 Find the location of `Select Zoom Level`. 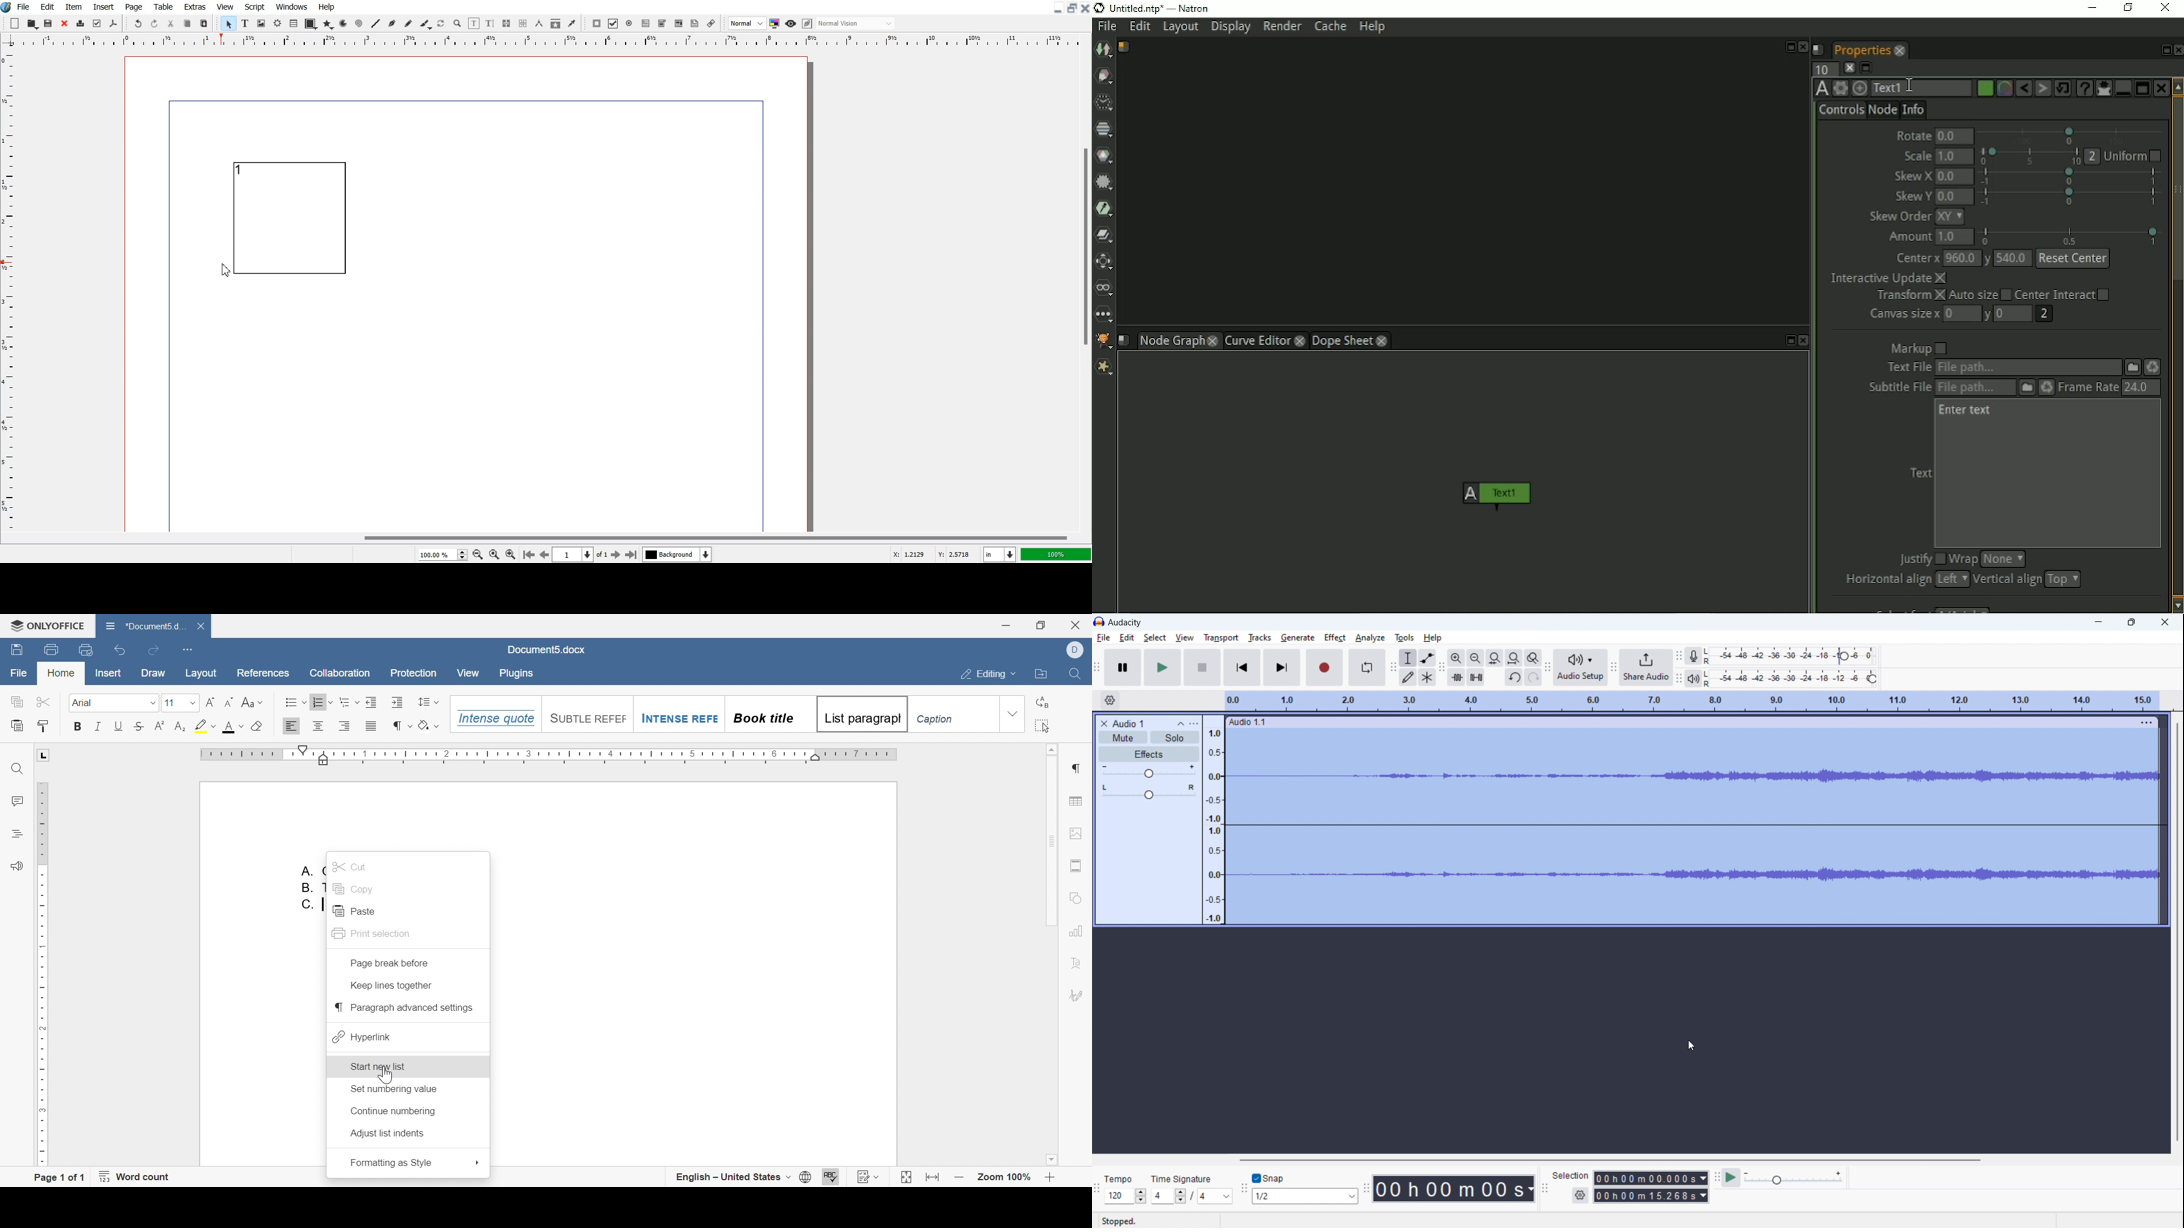

Select Zoom Level is located at coordinates (444, 555).